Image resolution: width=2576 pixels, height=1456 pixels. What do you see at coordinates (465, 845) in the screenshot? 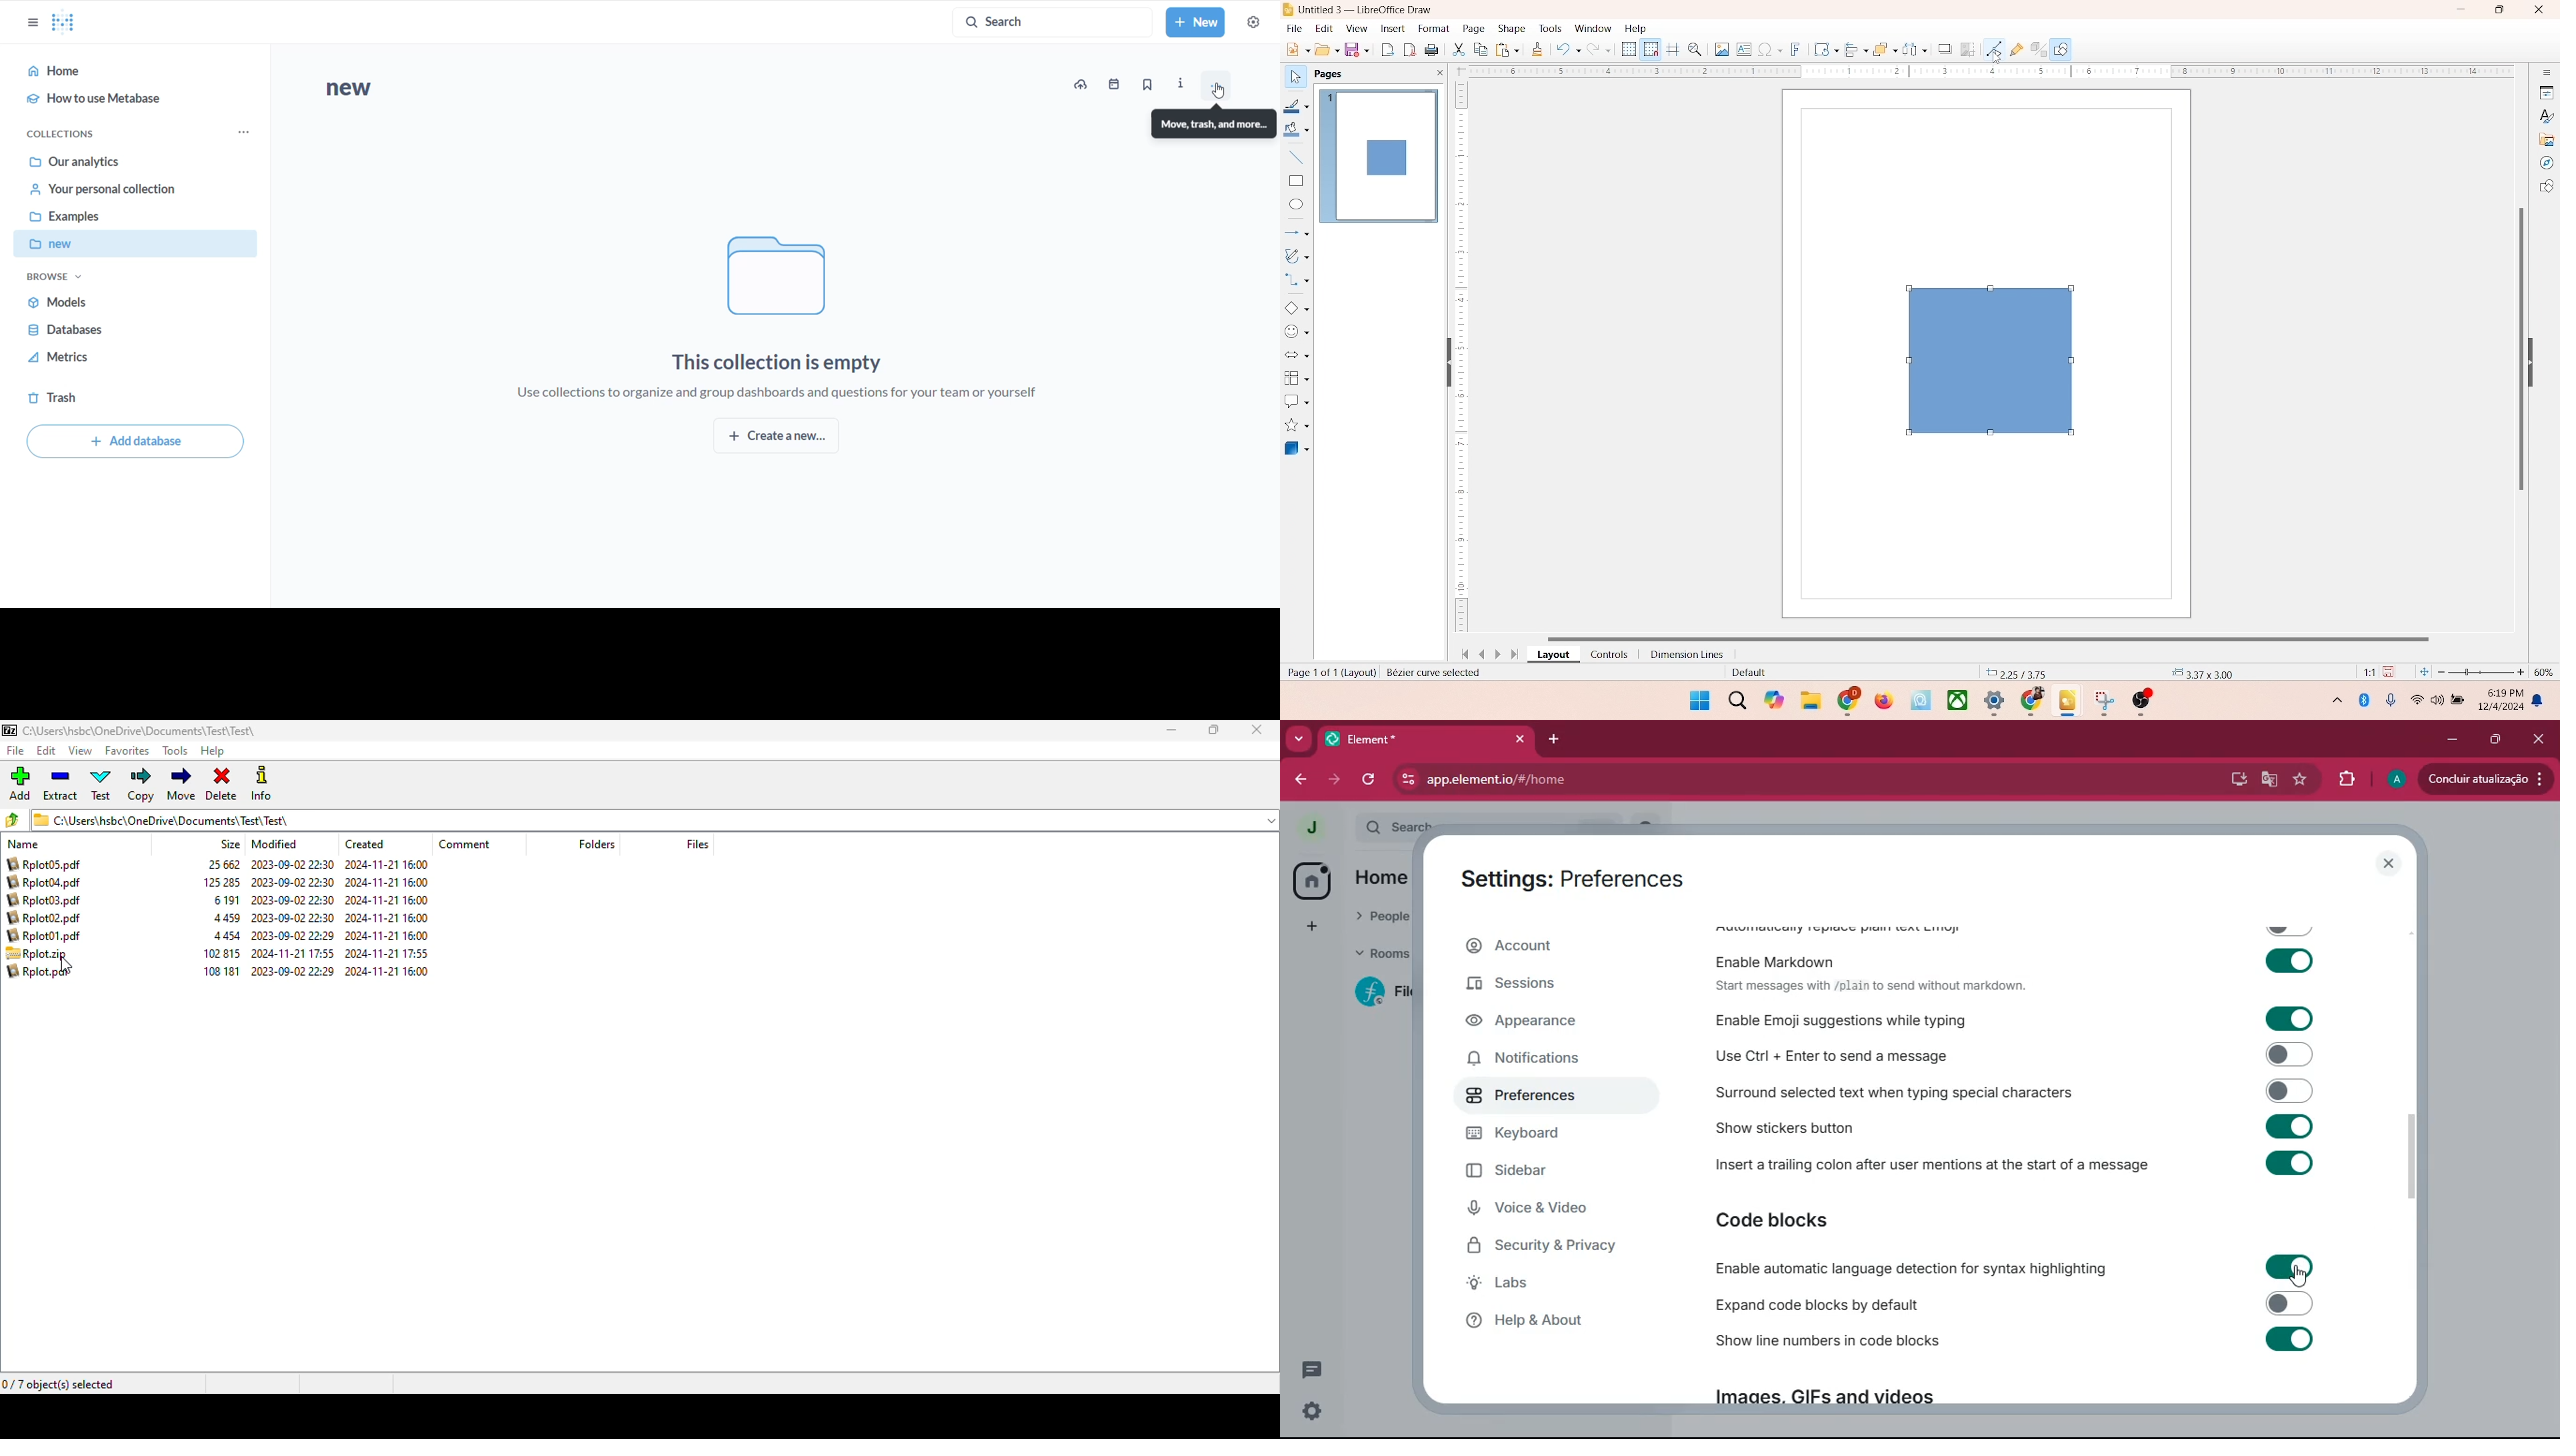
I see `comment` at bounding box center [465, 845].